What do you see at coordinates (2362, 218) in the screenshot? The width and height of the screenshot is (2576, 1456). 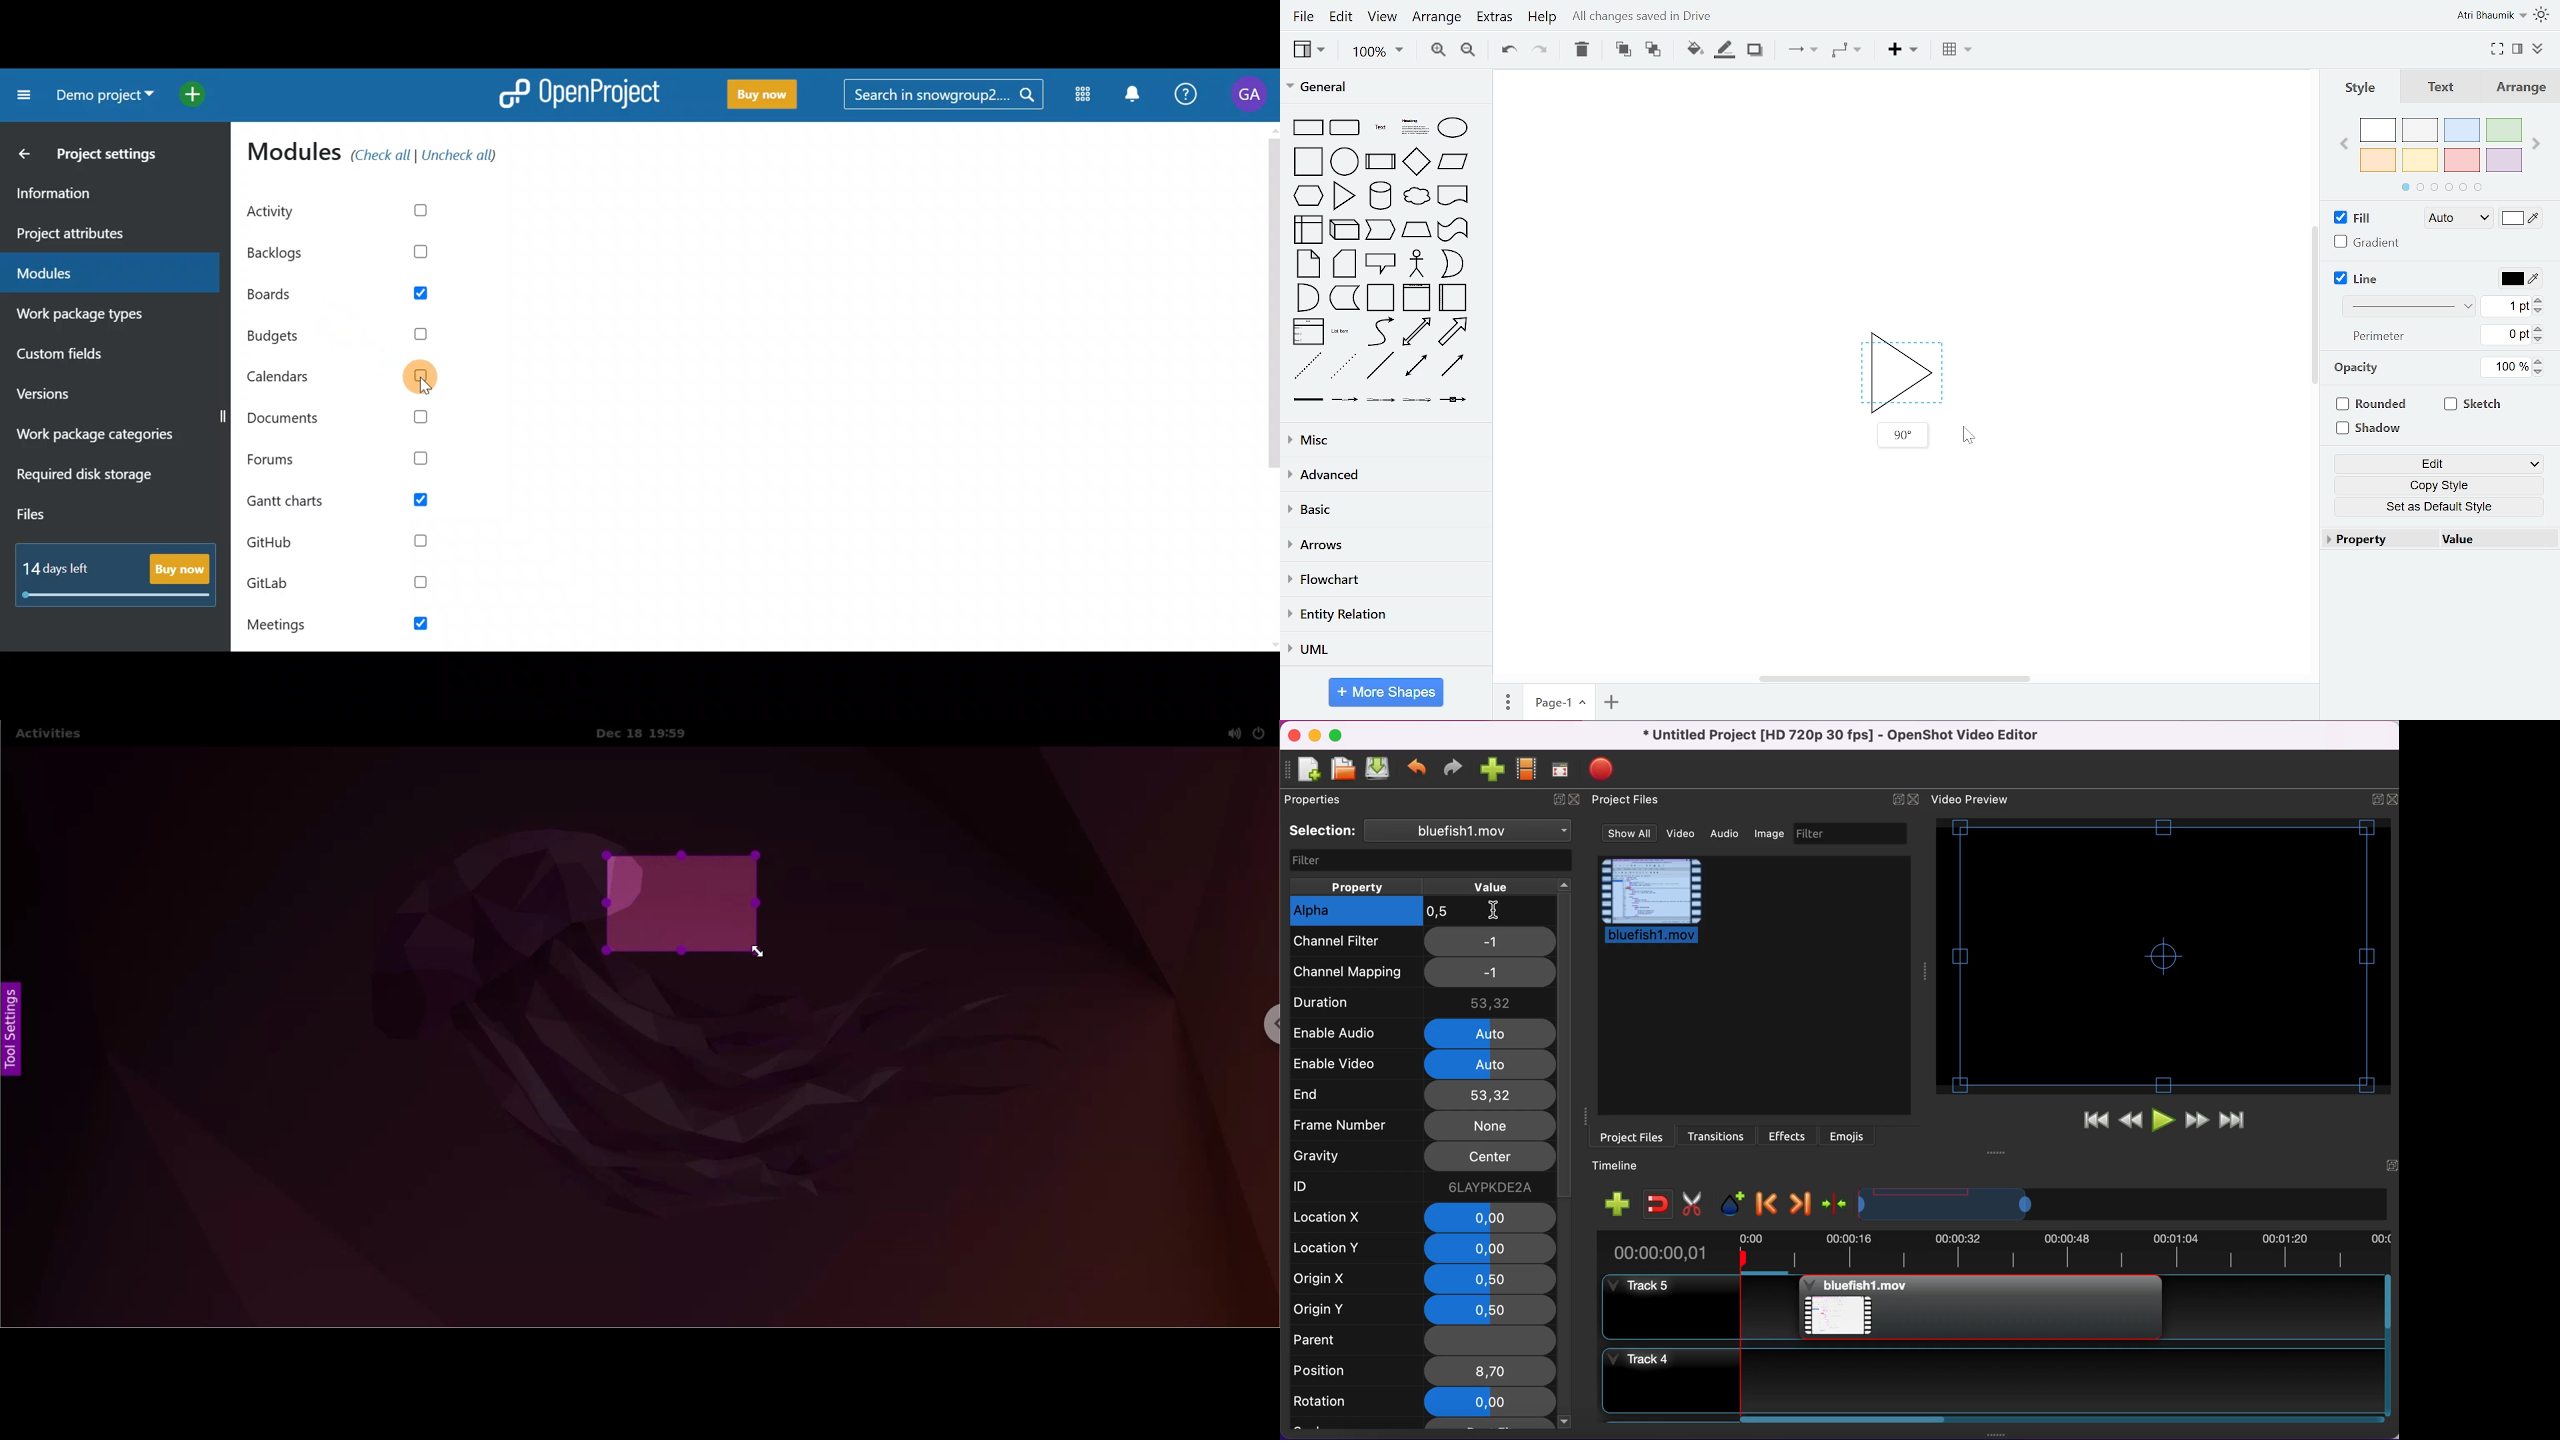 I see `fill` at bounding box center [2362, 218].